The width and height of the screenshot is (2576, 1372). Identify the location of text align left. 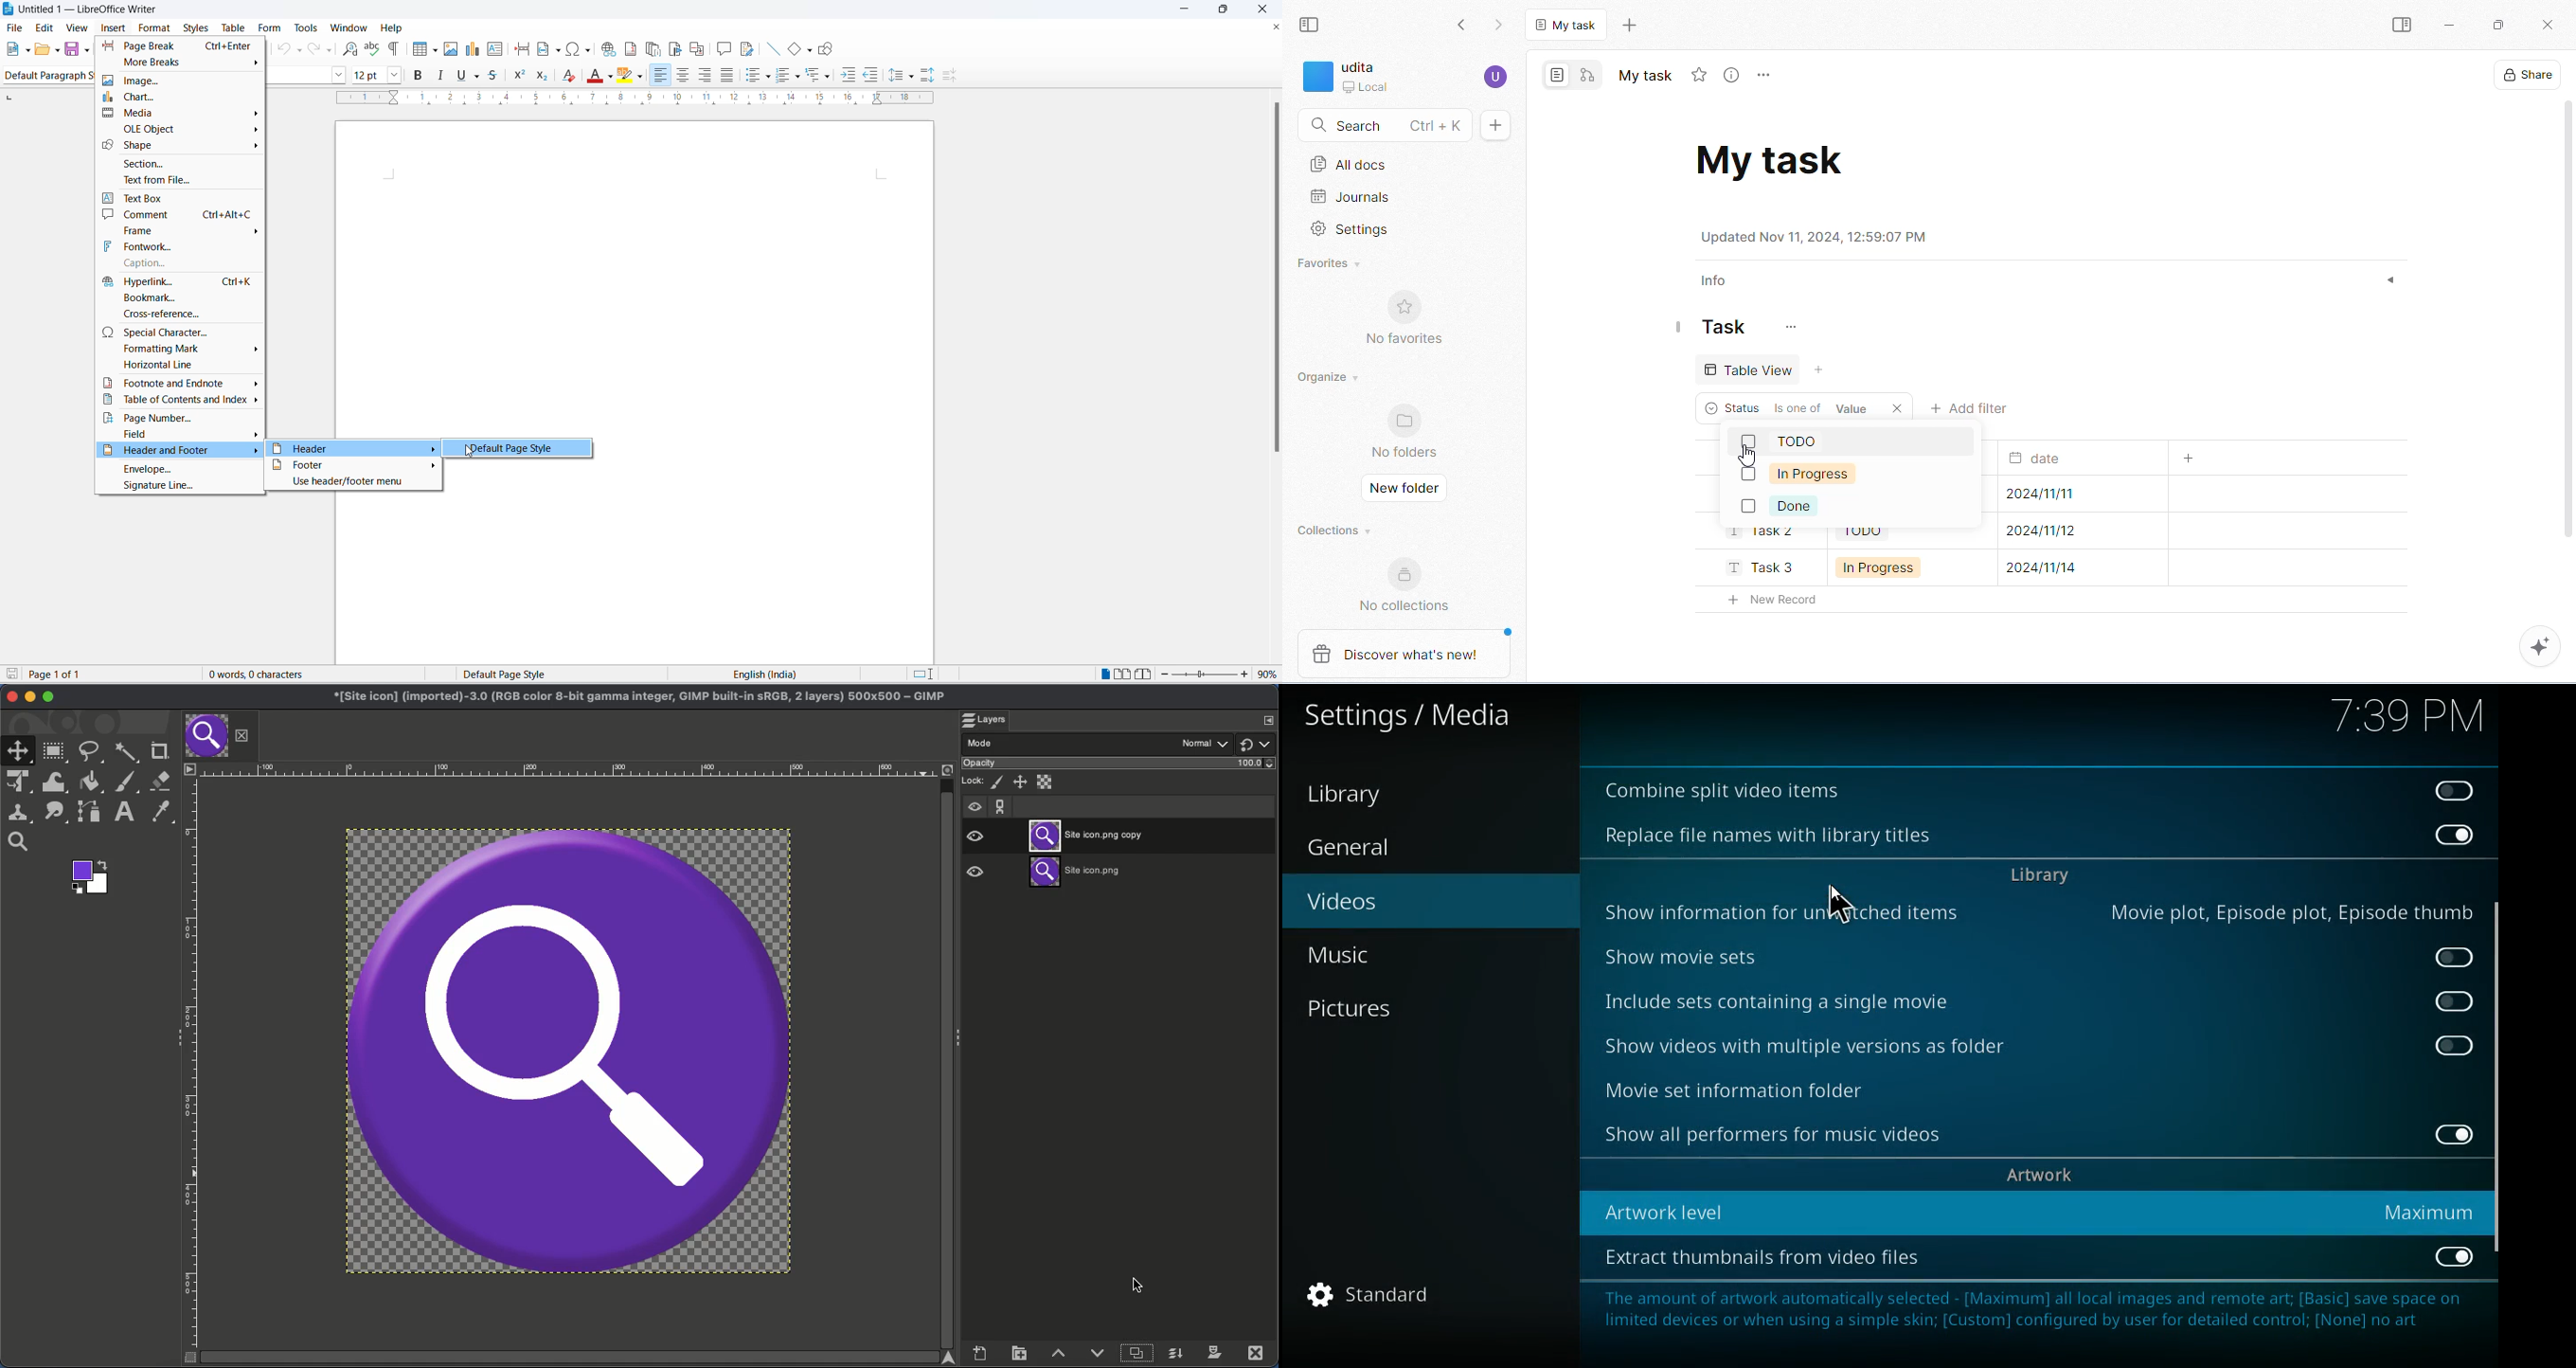
(662, 75).